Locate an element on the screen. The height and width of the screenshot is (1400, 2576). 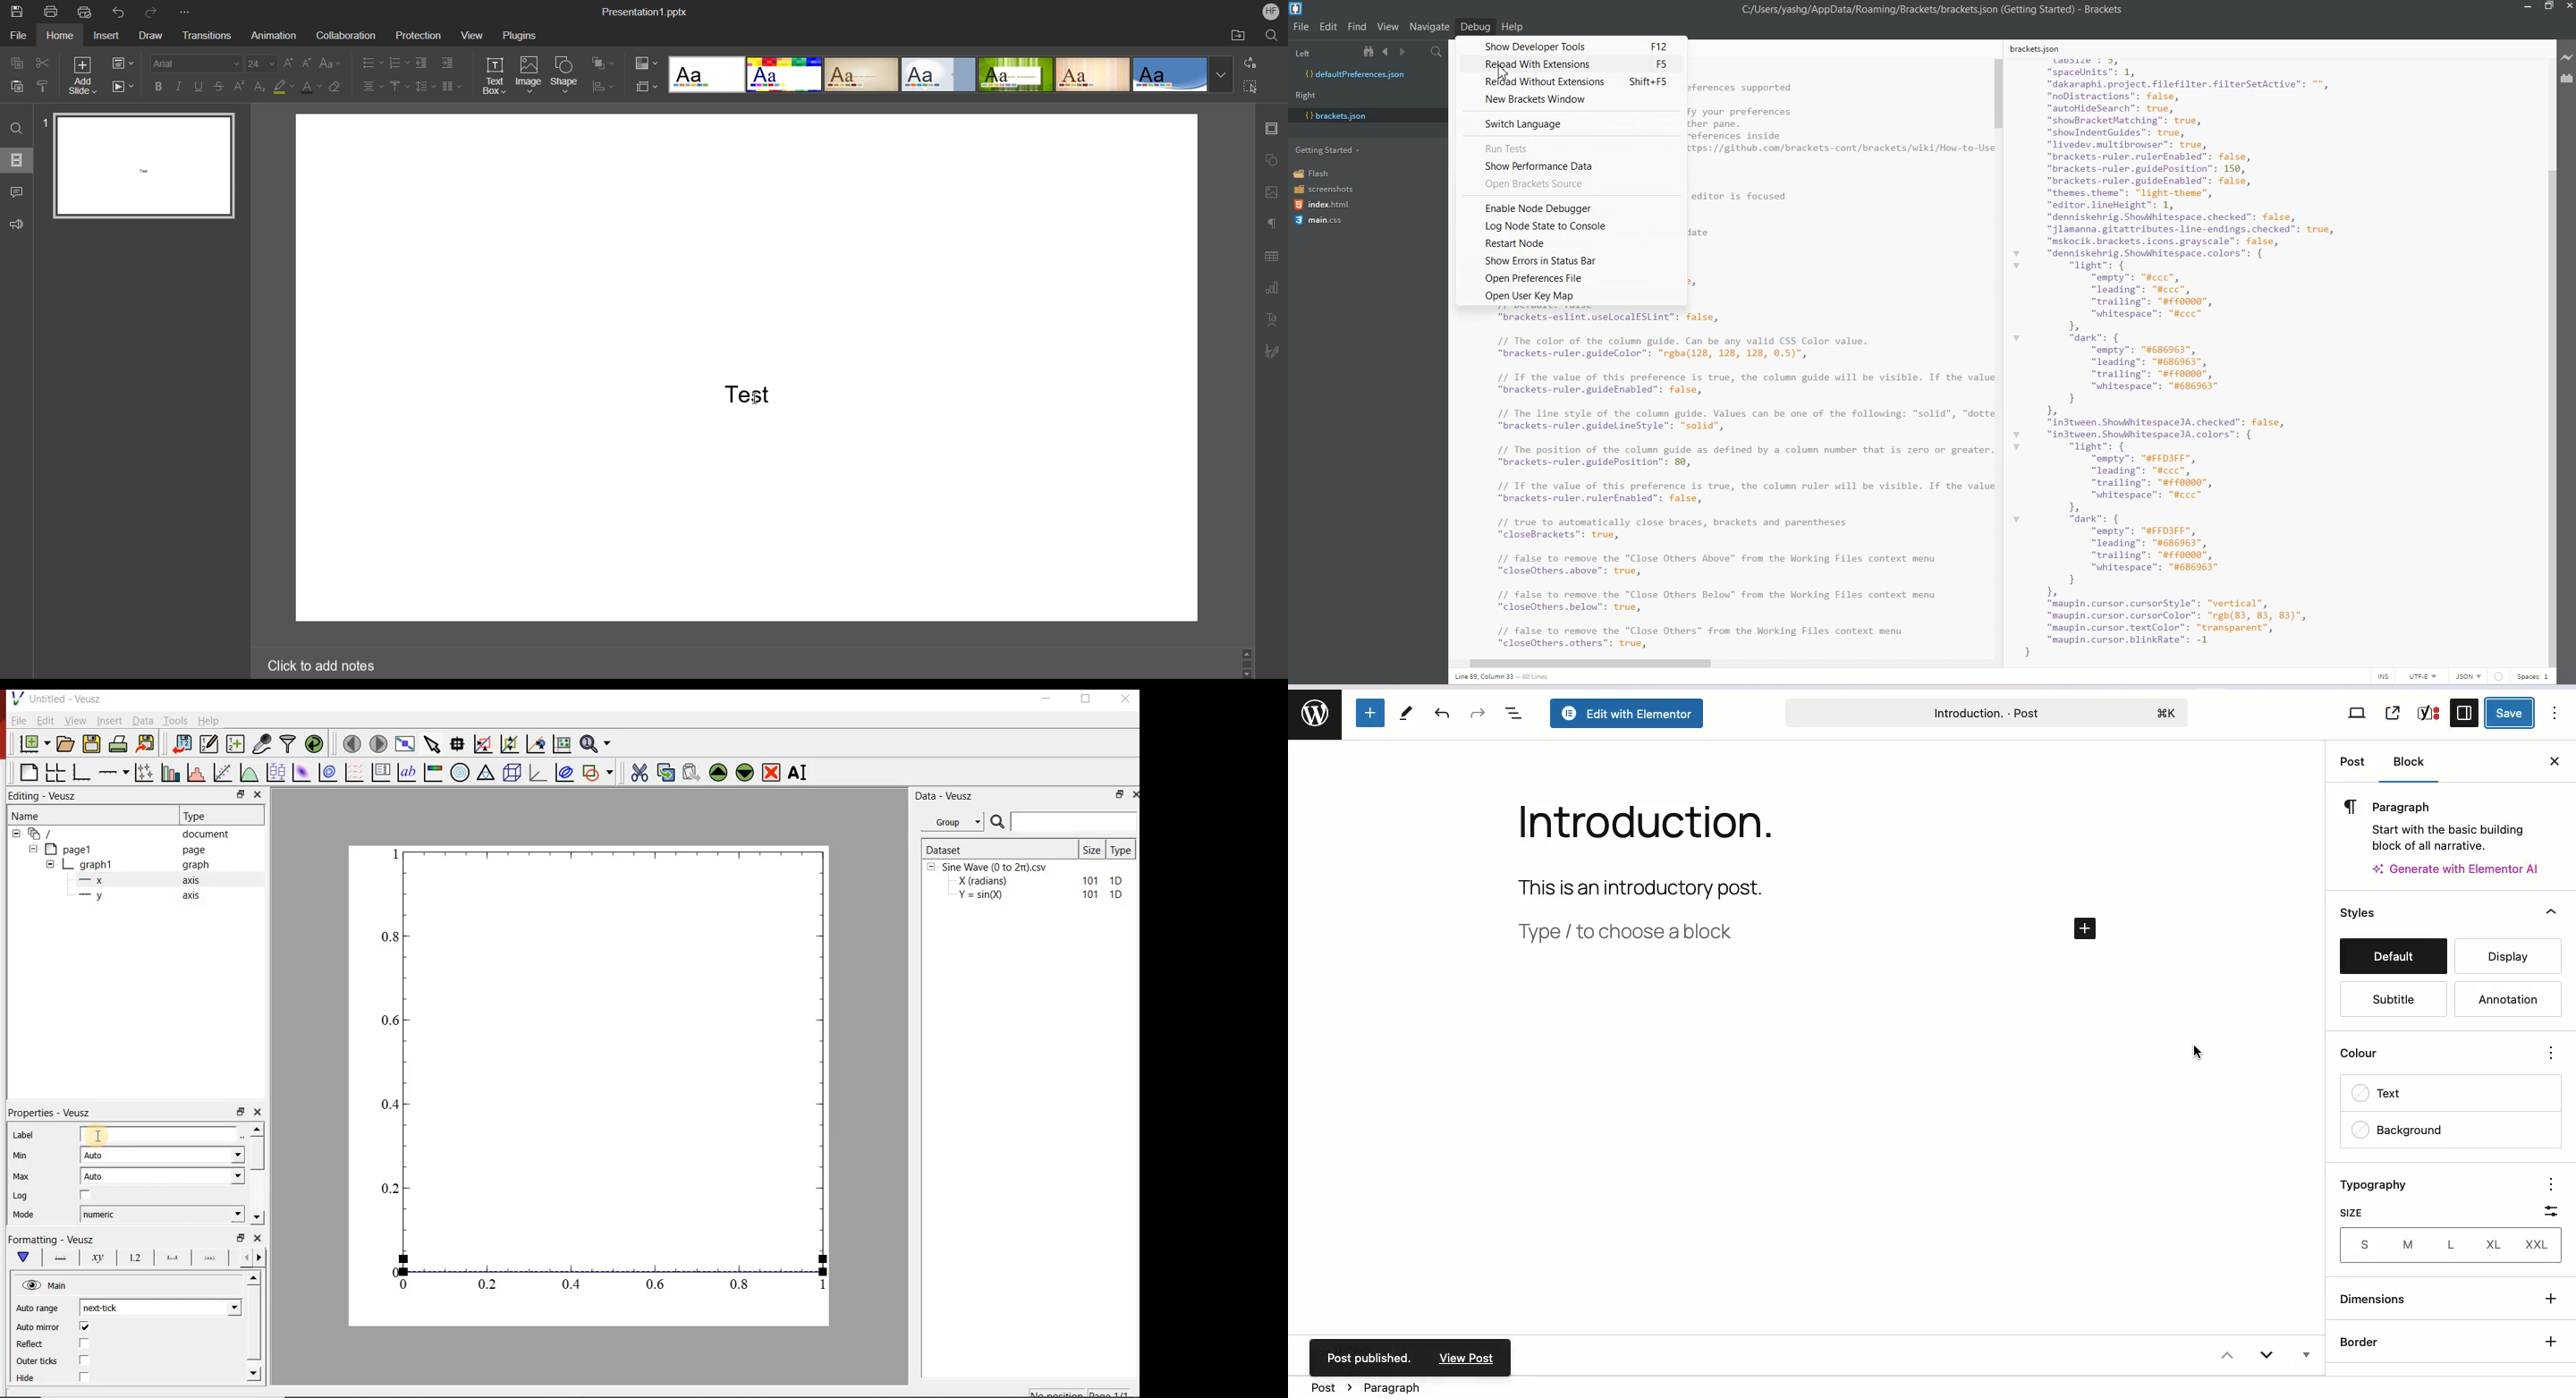
Cursor is located at coordinates (2196, 1052).